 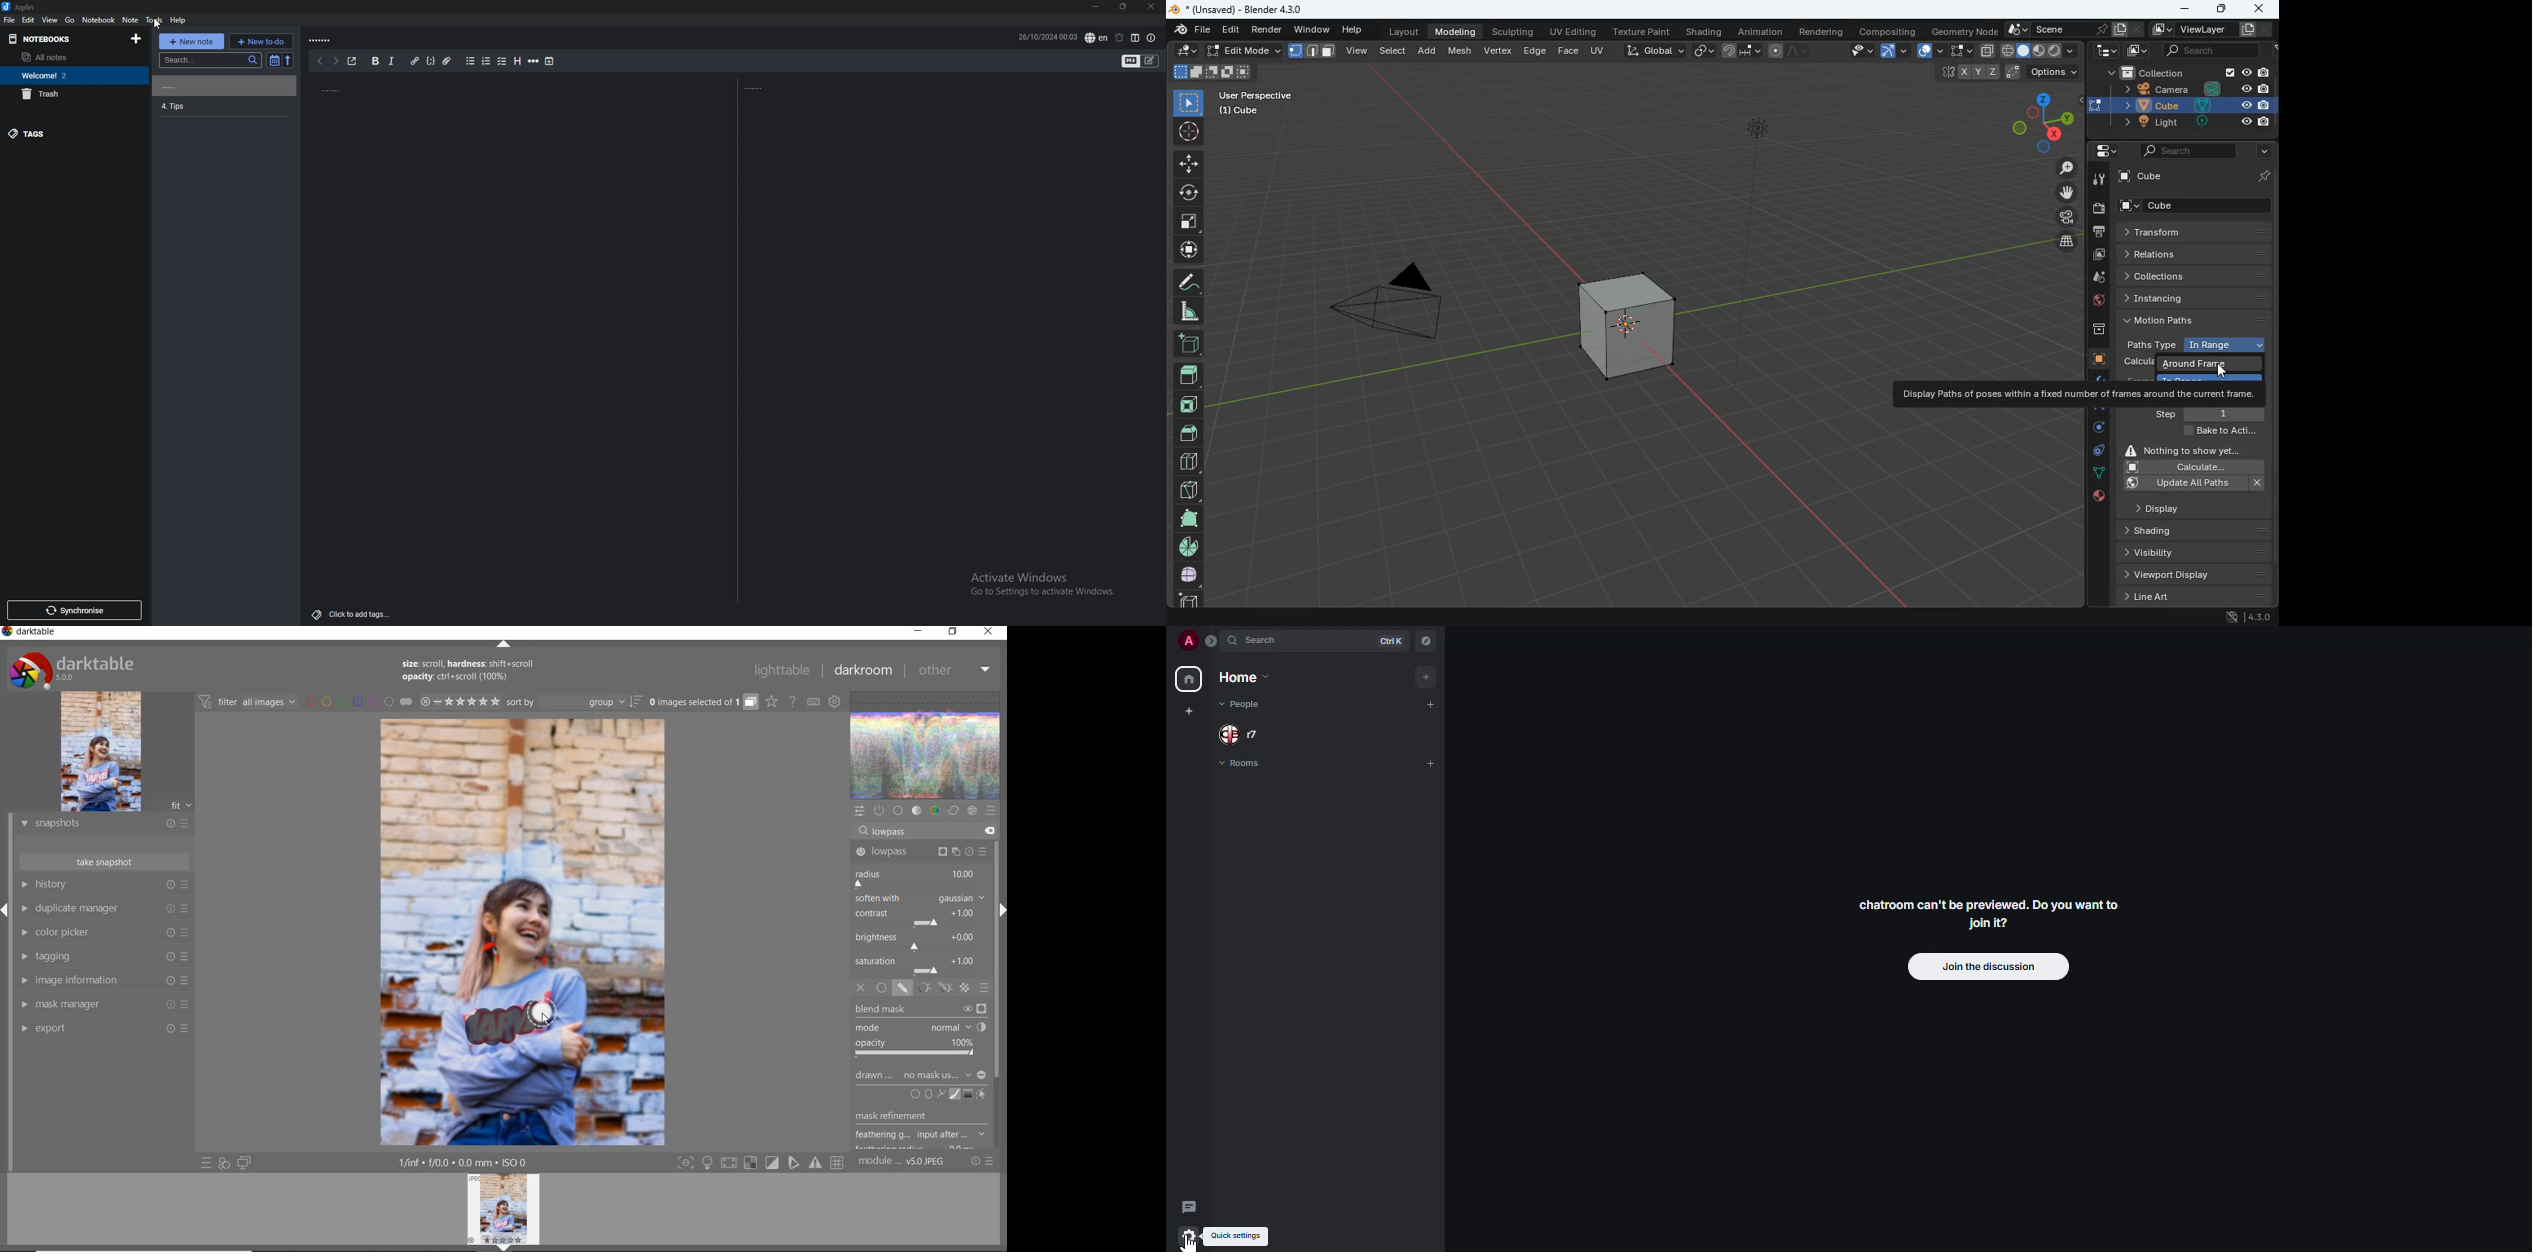 I want to click on notebook, so click(x=98, y=19).